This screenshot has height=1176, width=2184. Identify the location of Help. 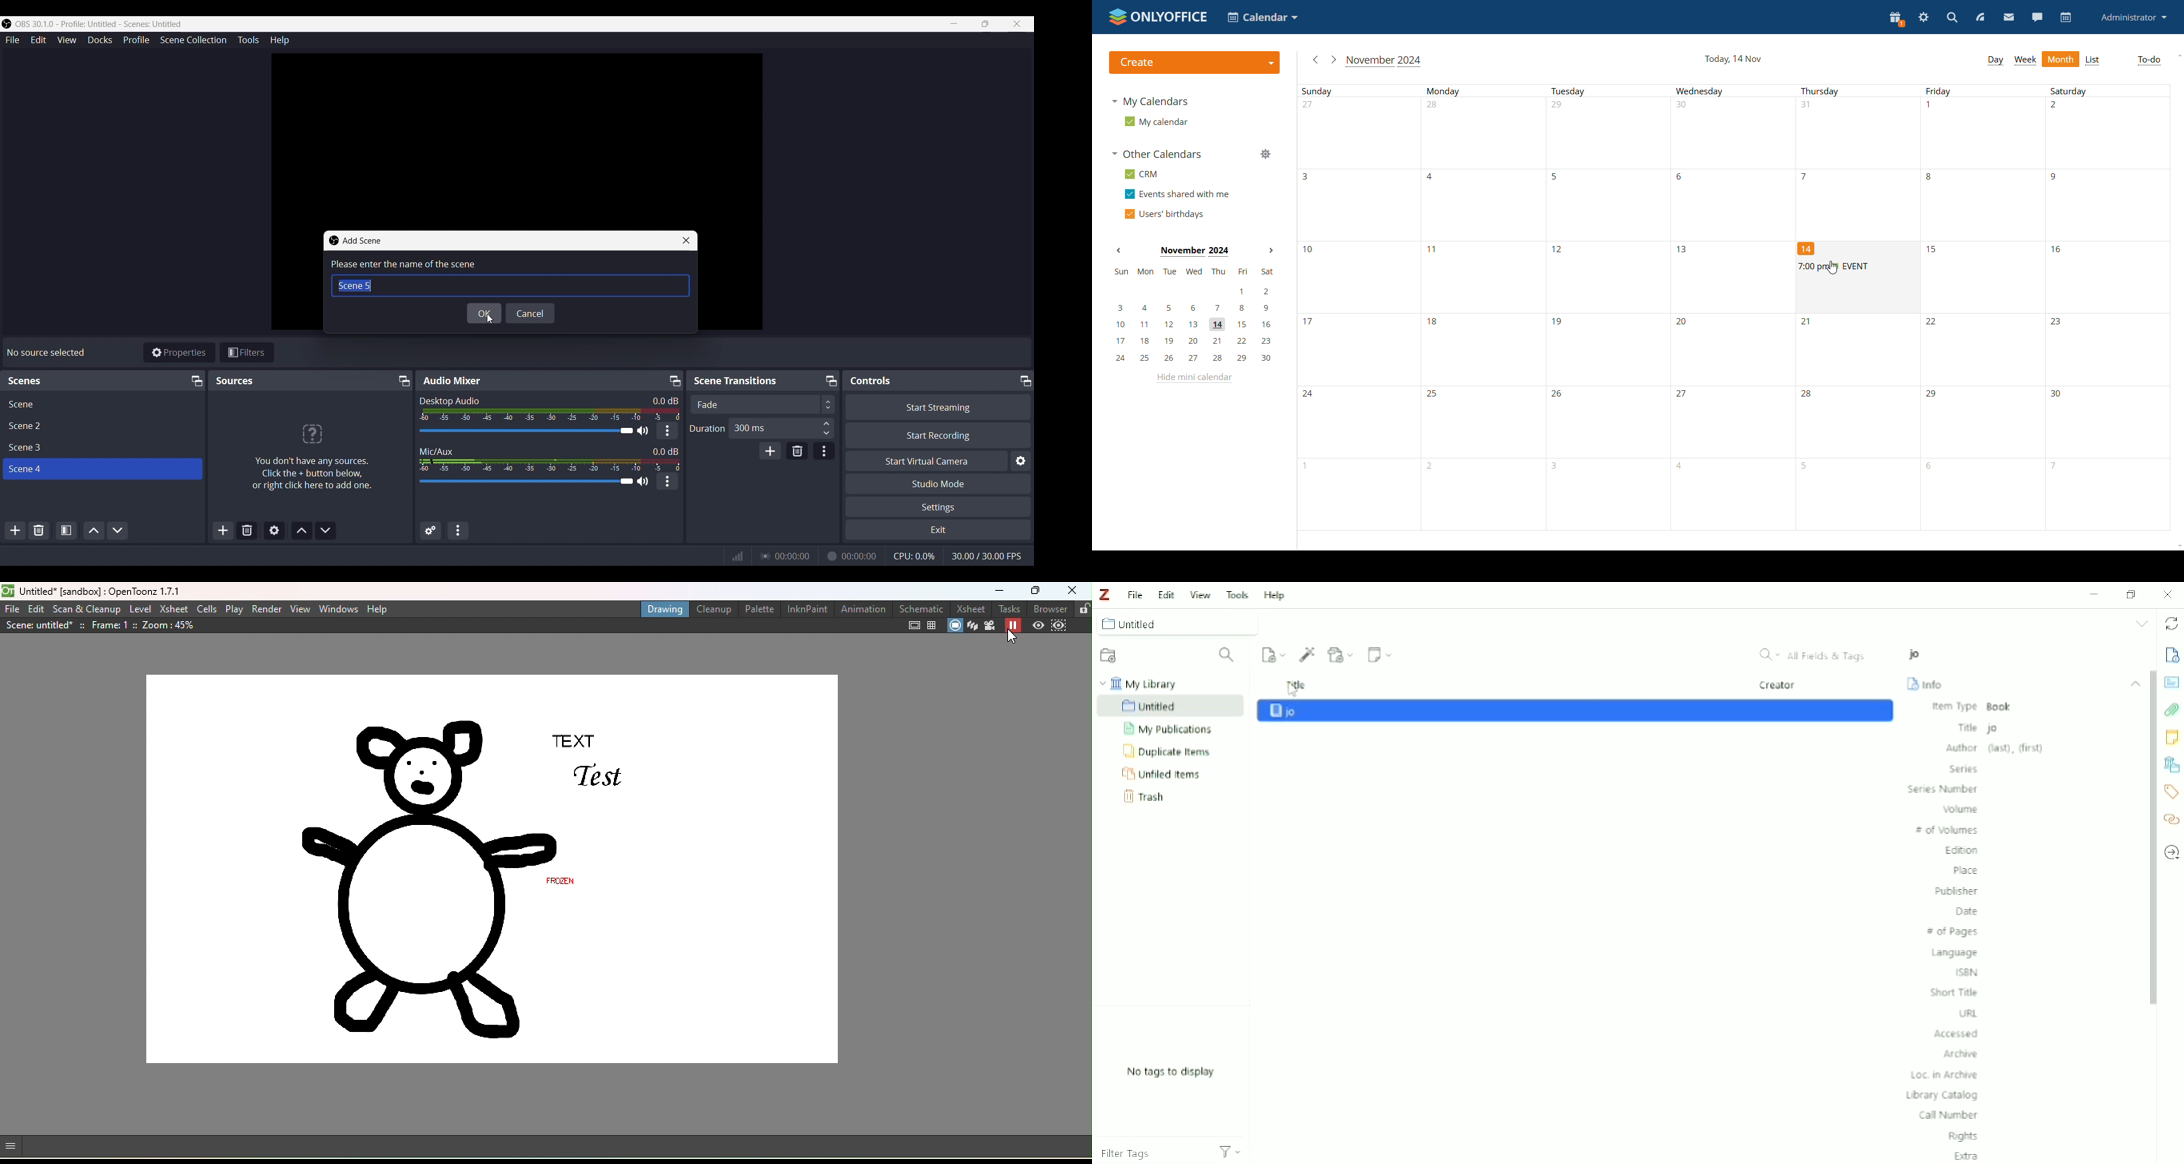
(279, 40).